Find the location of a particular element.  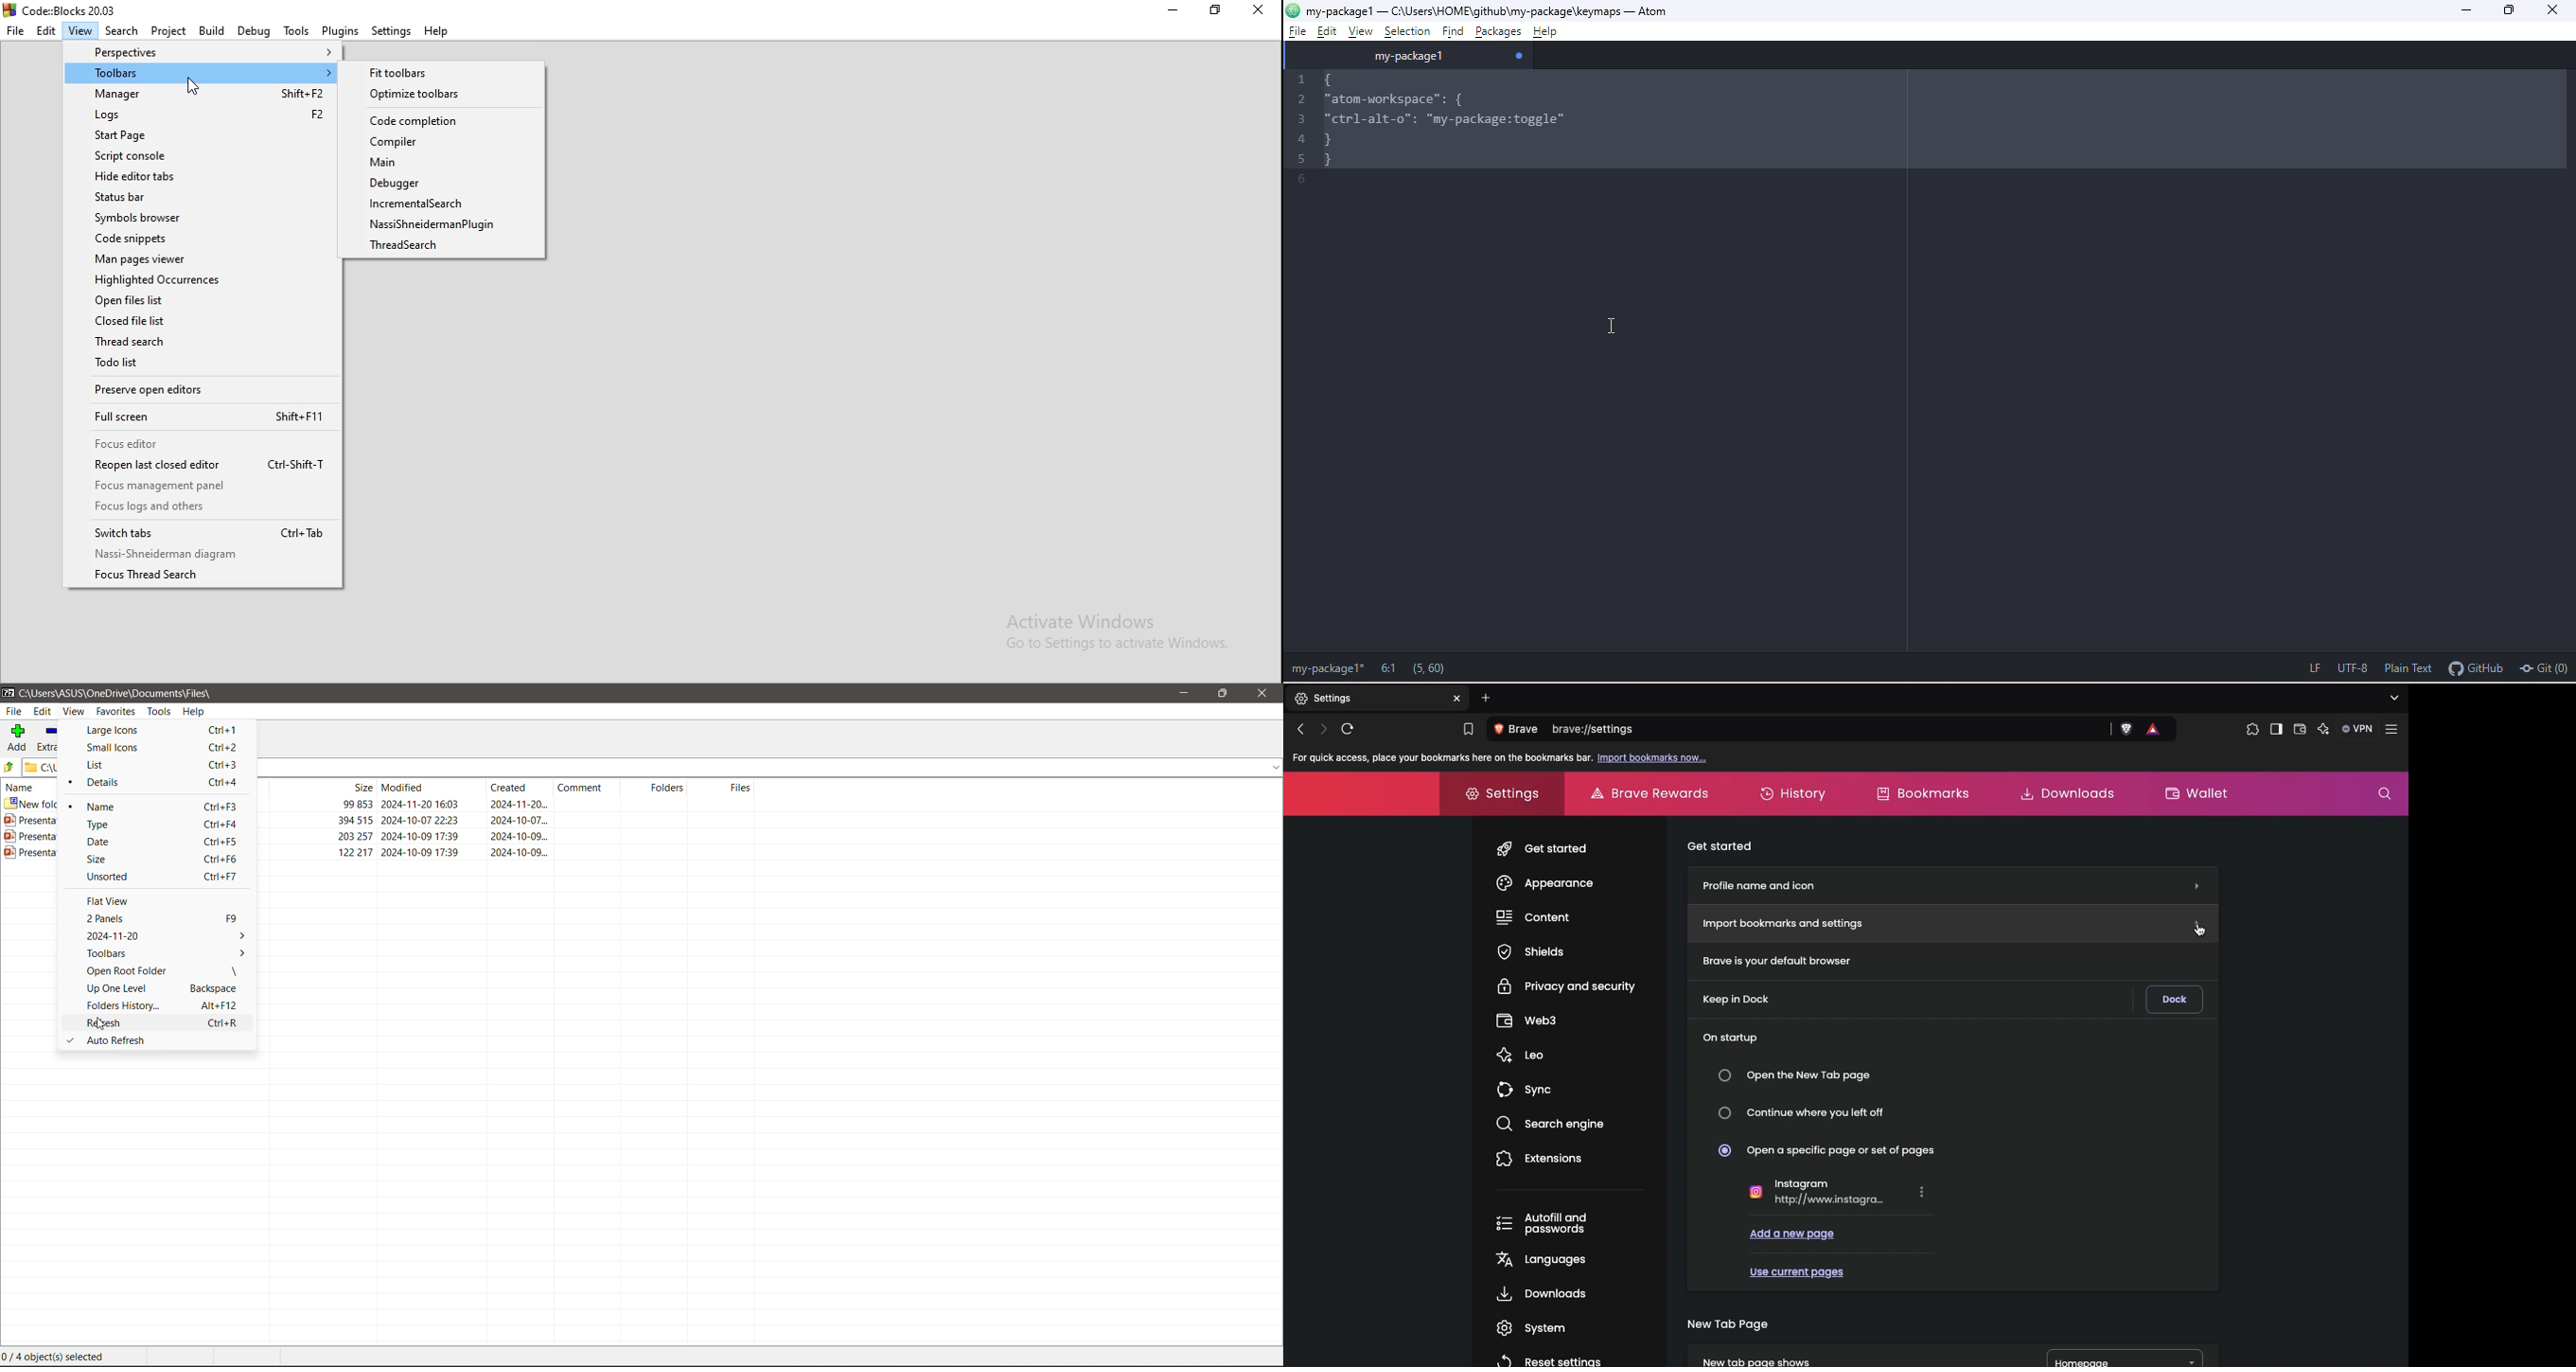

Settings  is located at coordinates (392, 31).